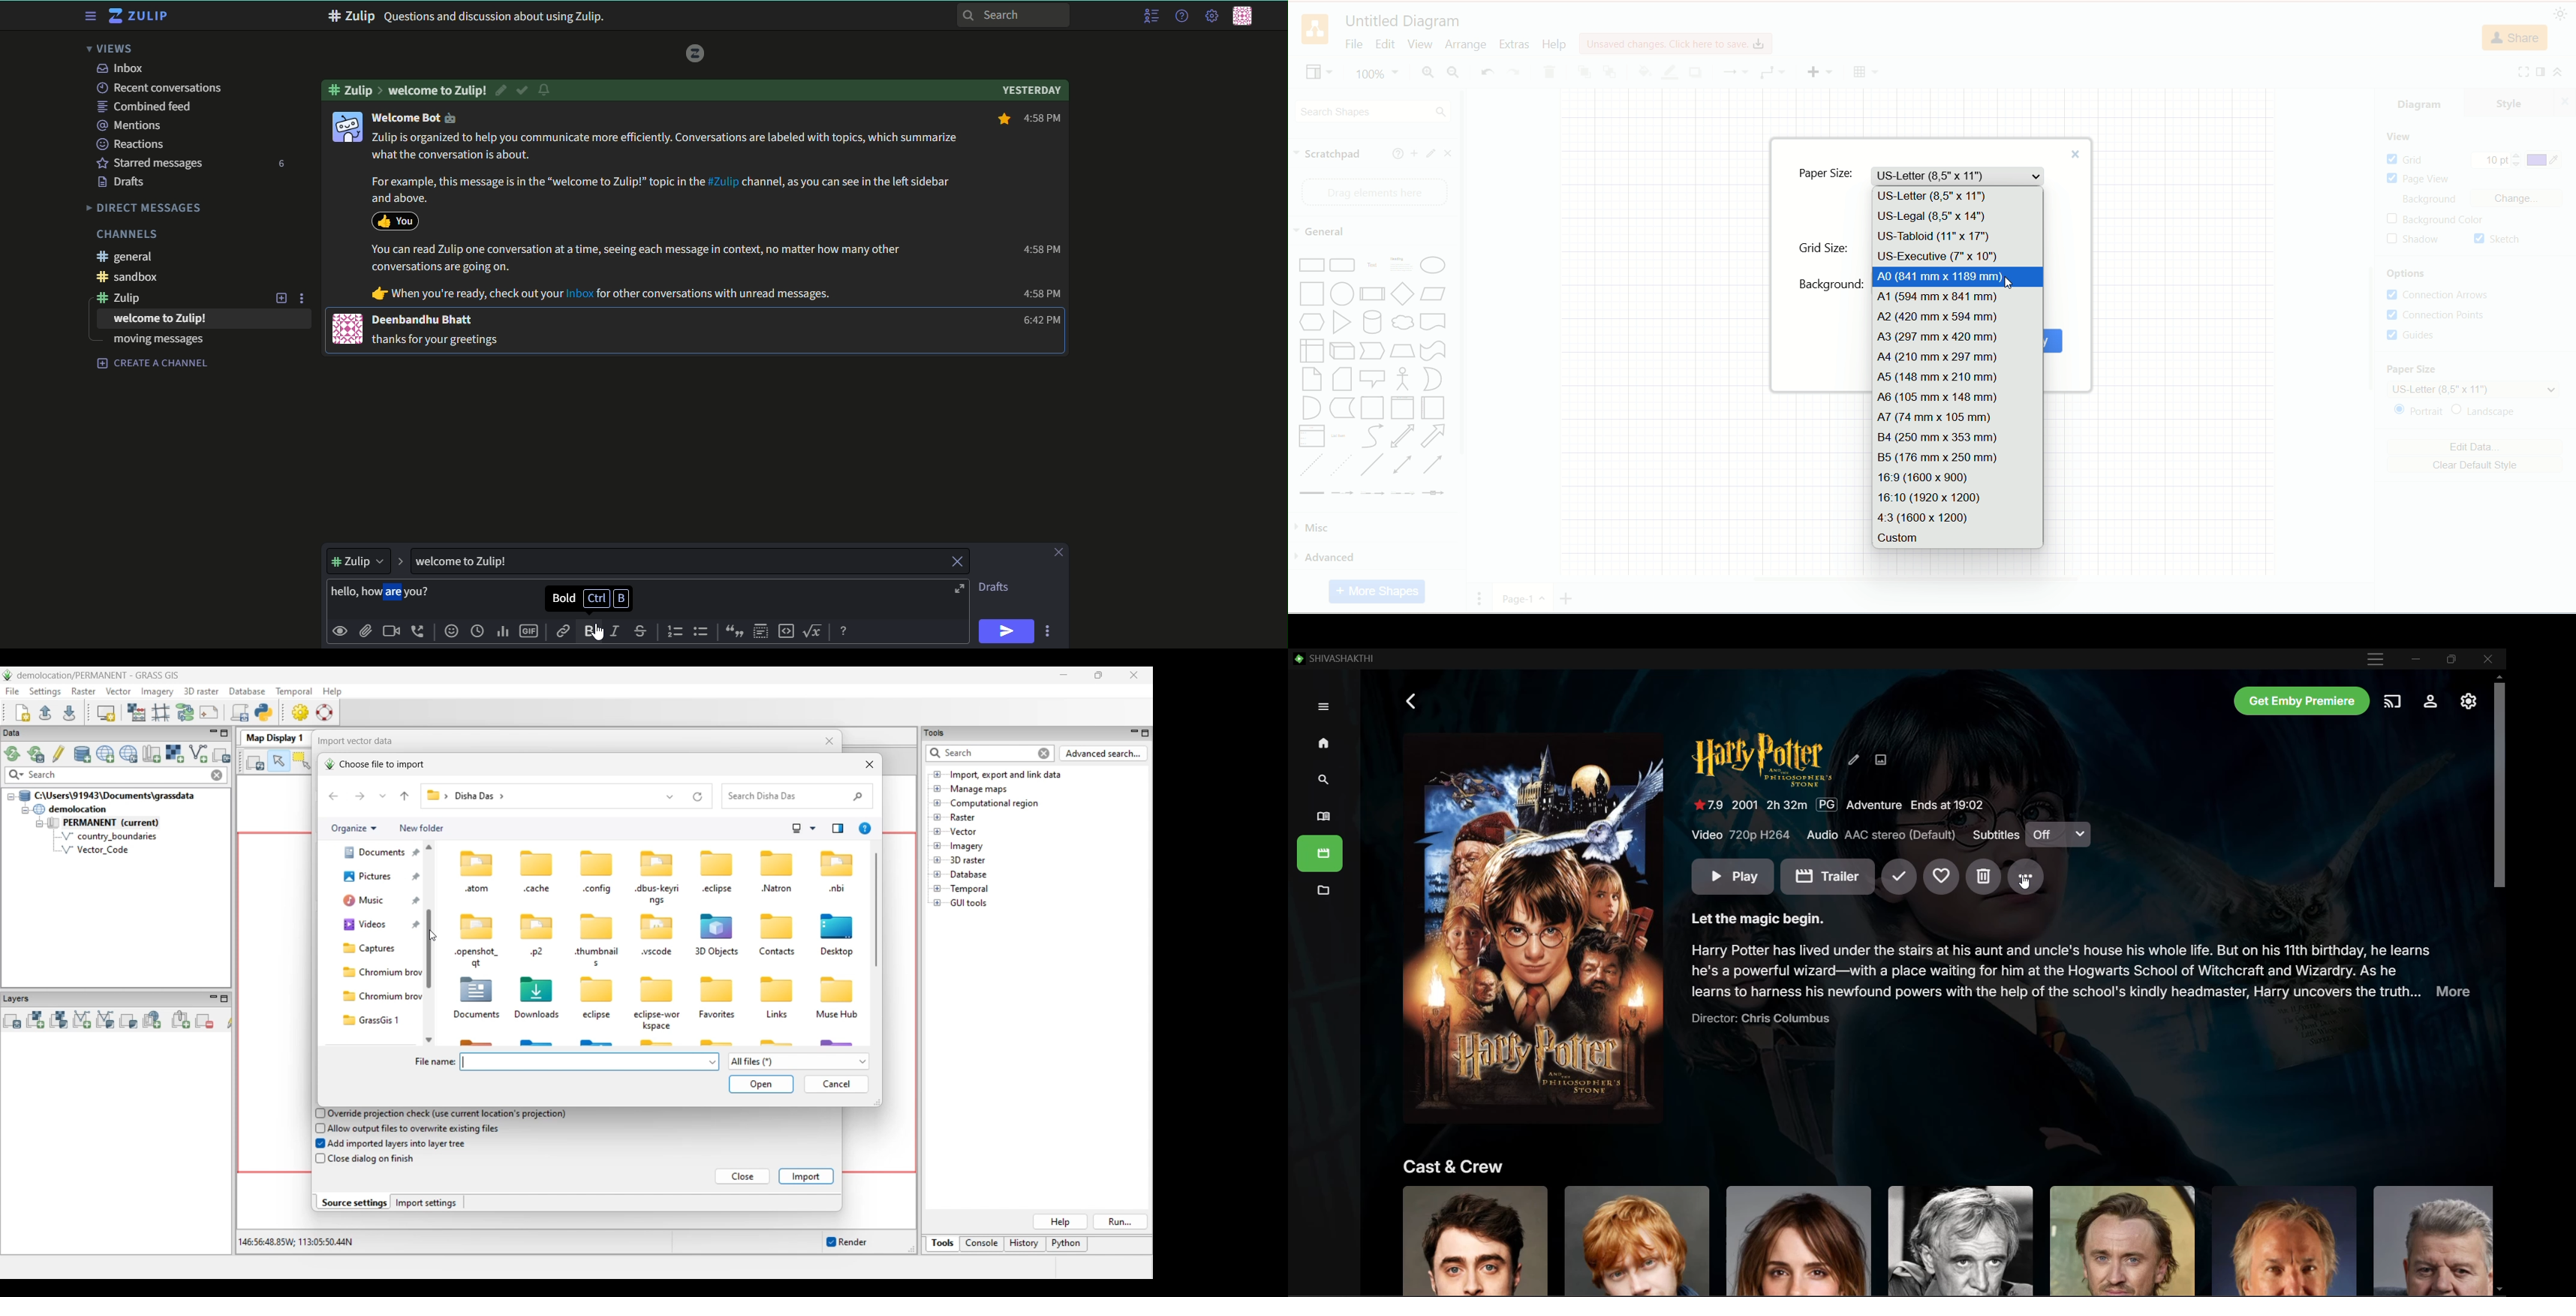 The width and height of the screenshot is (2576, 1316). What do you see at coordinates (1373, 297) in the screenshot?
I see `Process` at bounding box center [1373, 297].